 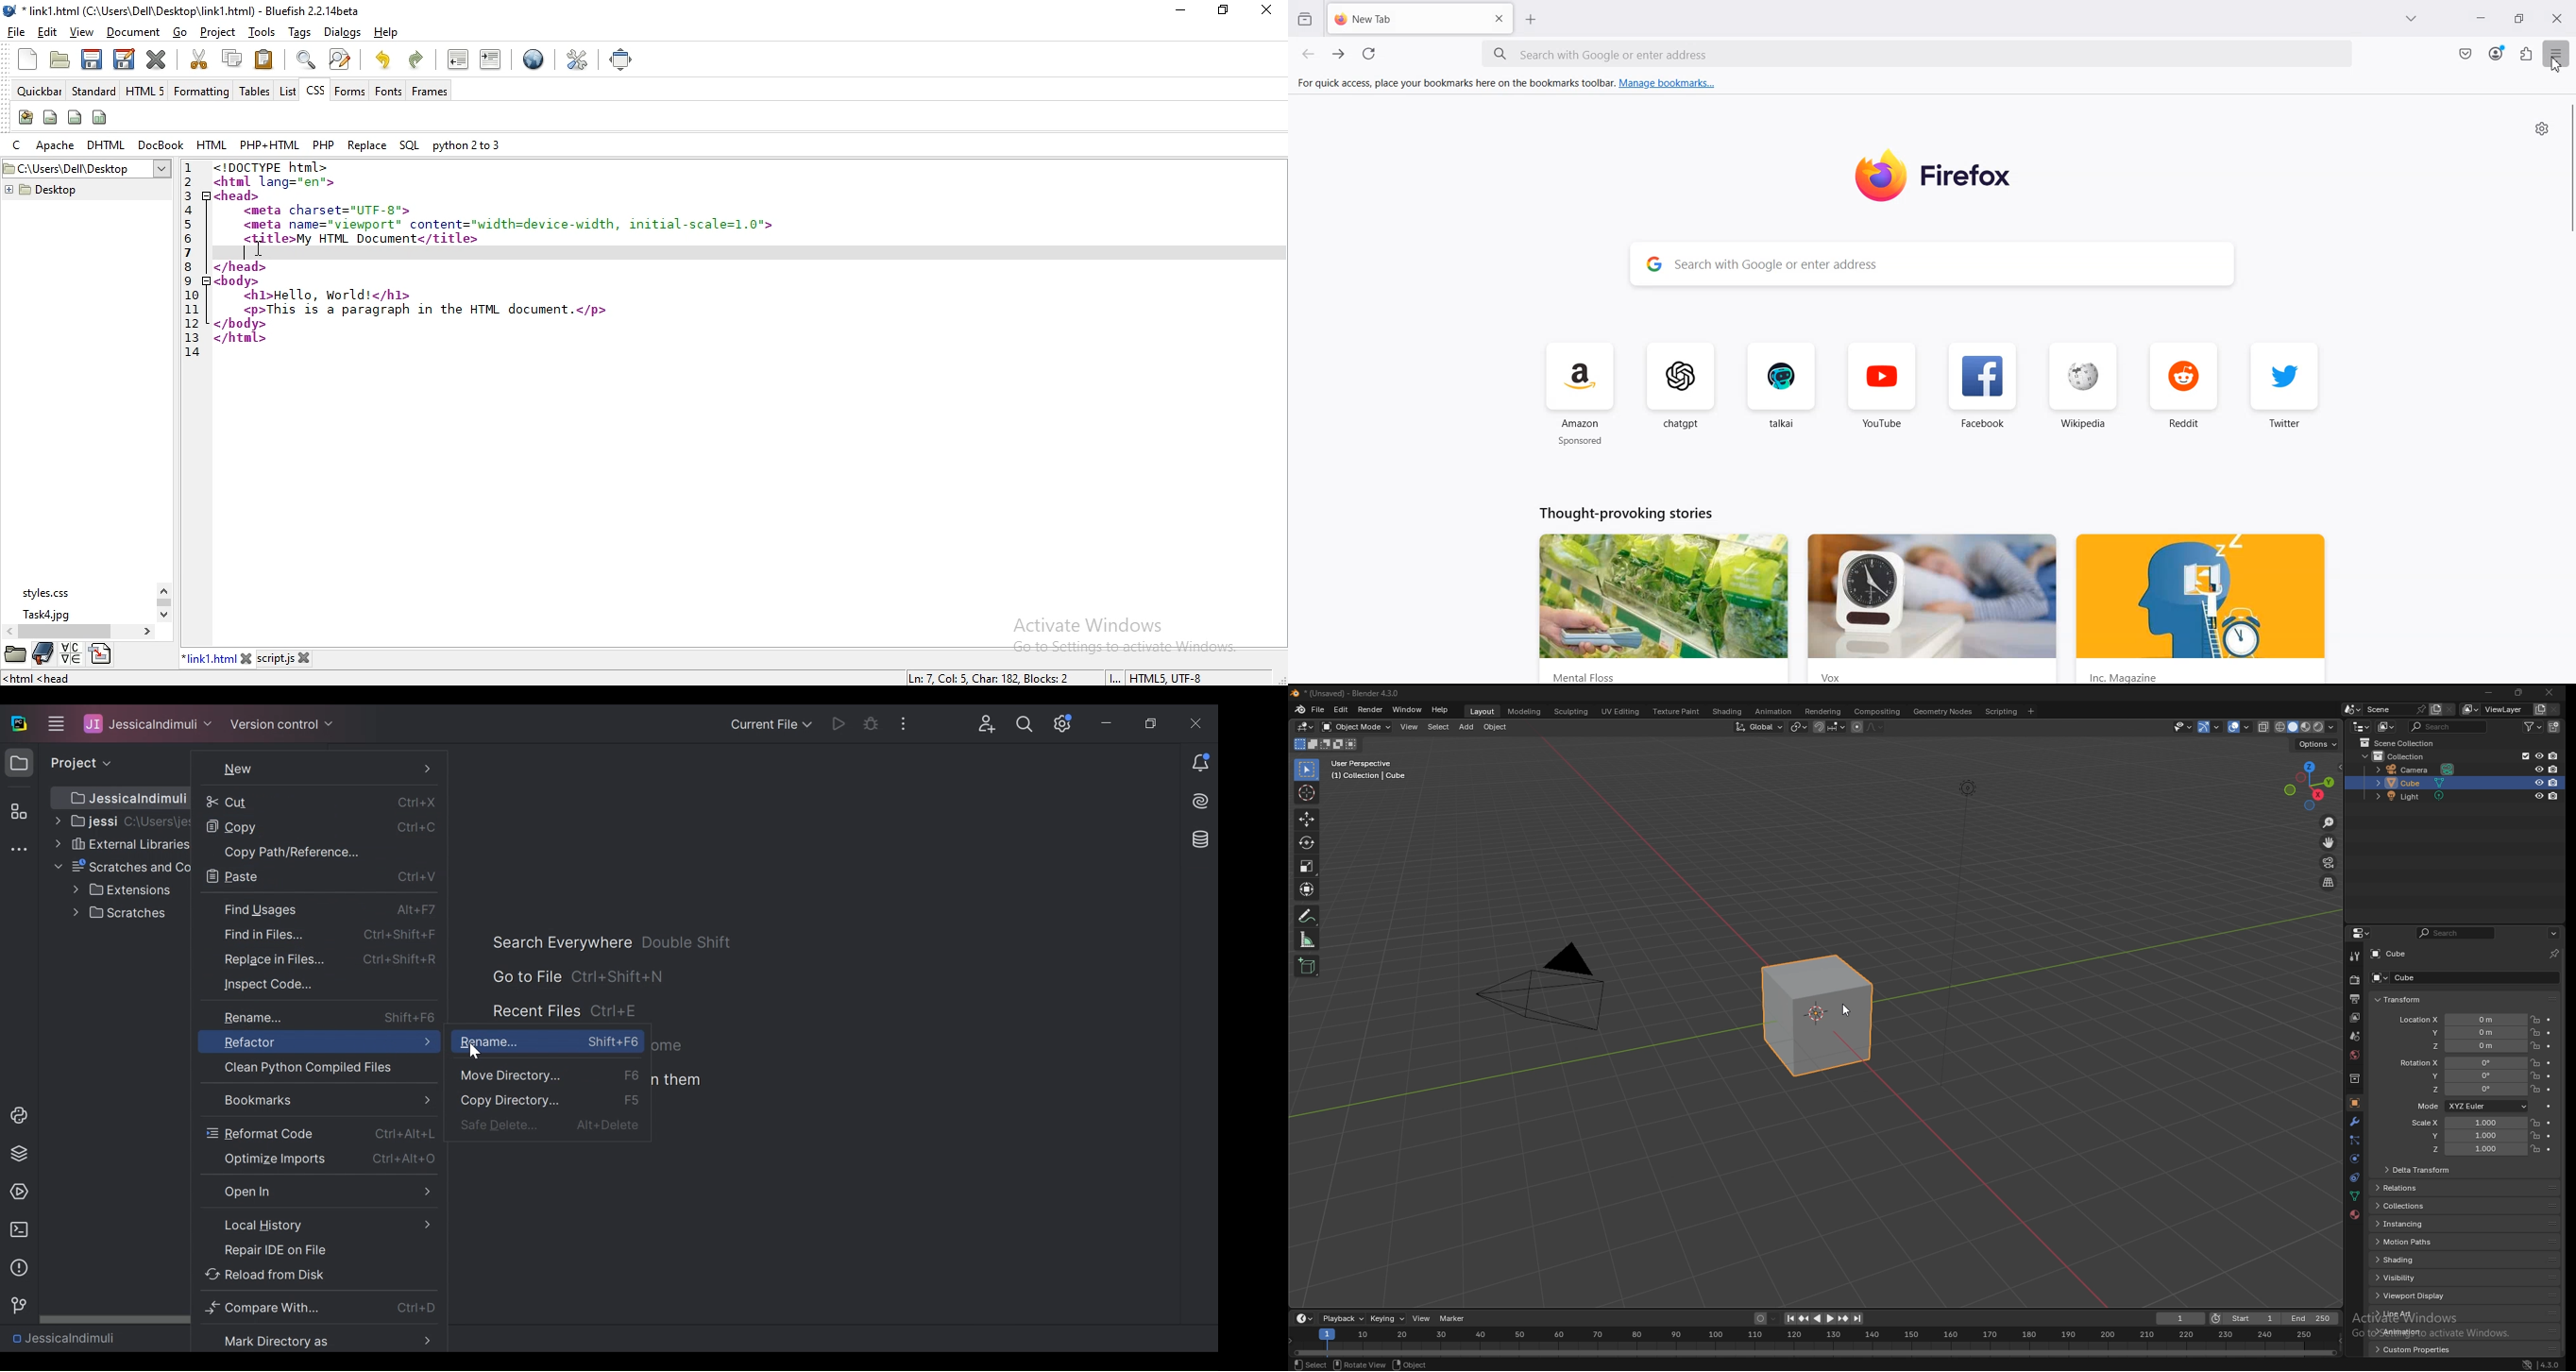 What do you see at coordinates (2328, 883) in the screenshot?
I see `switch to perspective/orthographic` at bounding box center [2328, 883].